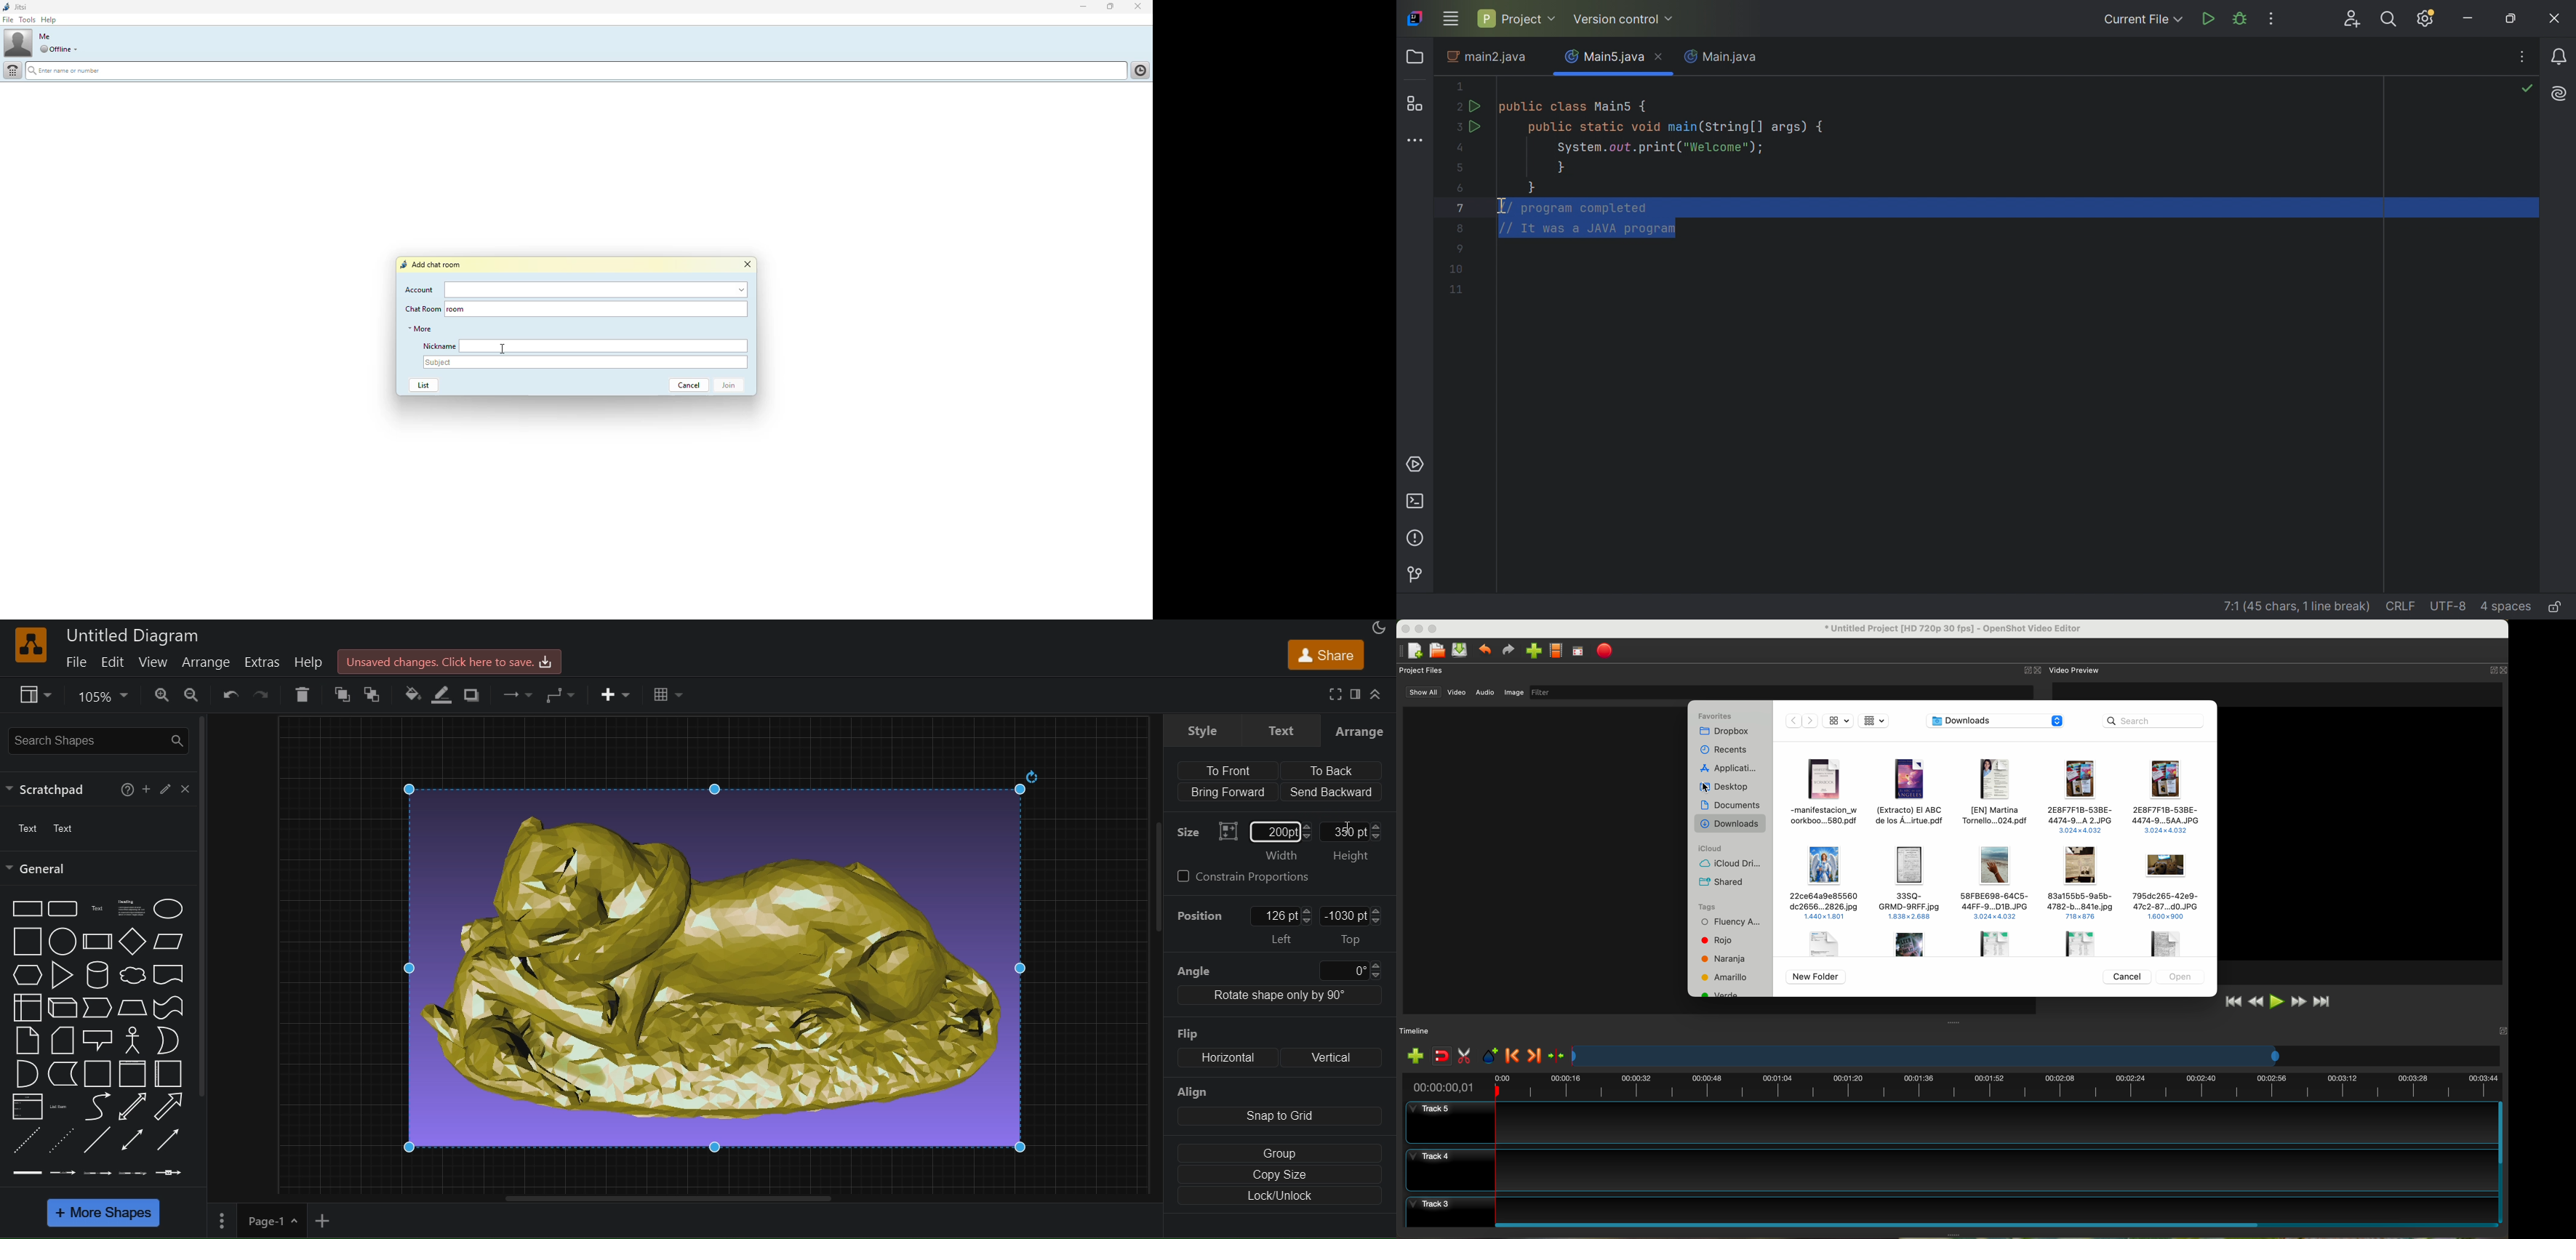  I want to click on new project, so click(1411, 651).